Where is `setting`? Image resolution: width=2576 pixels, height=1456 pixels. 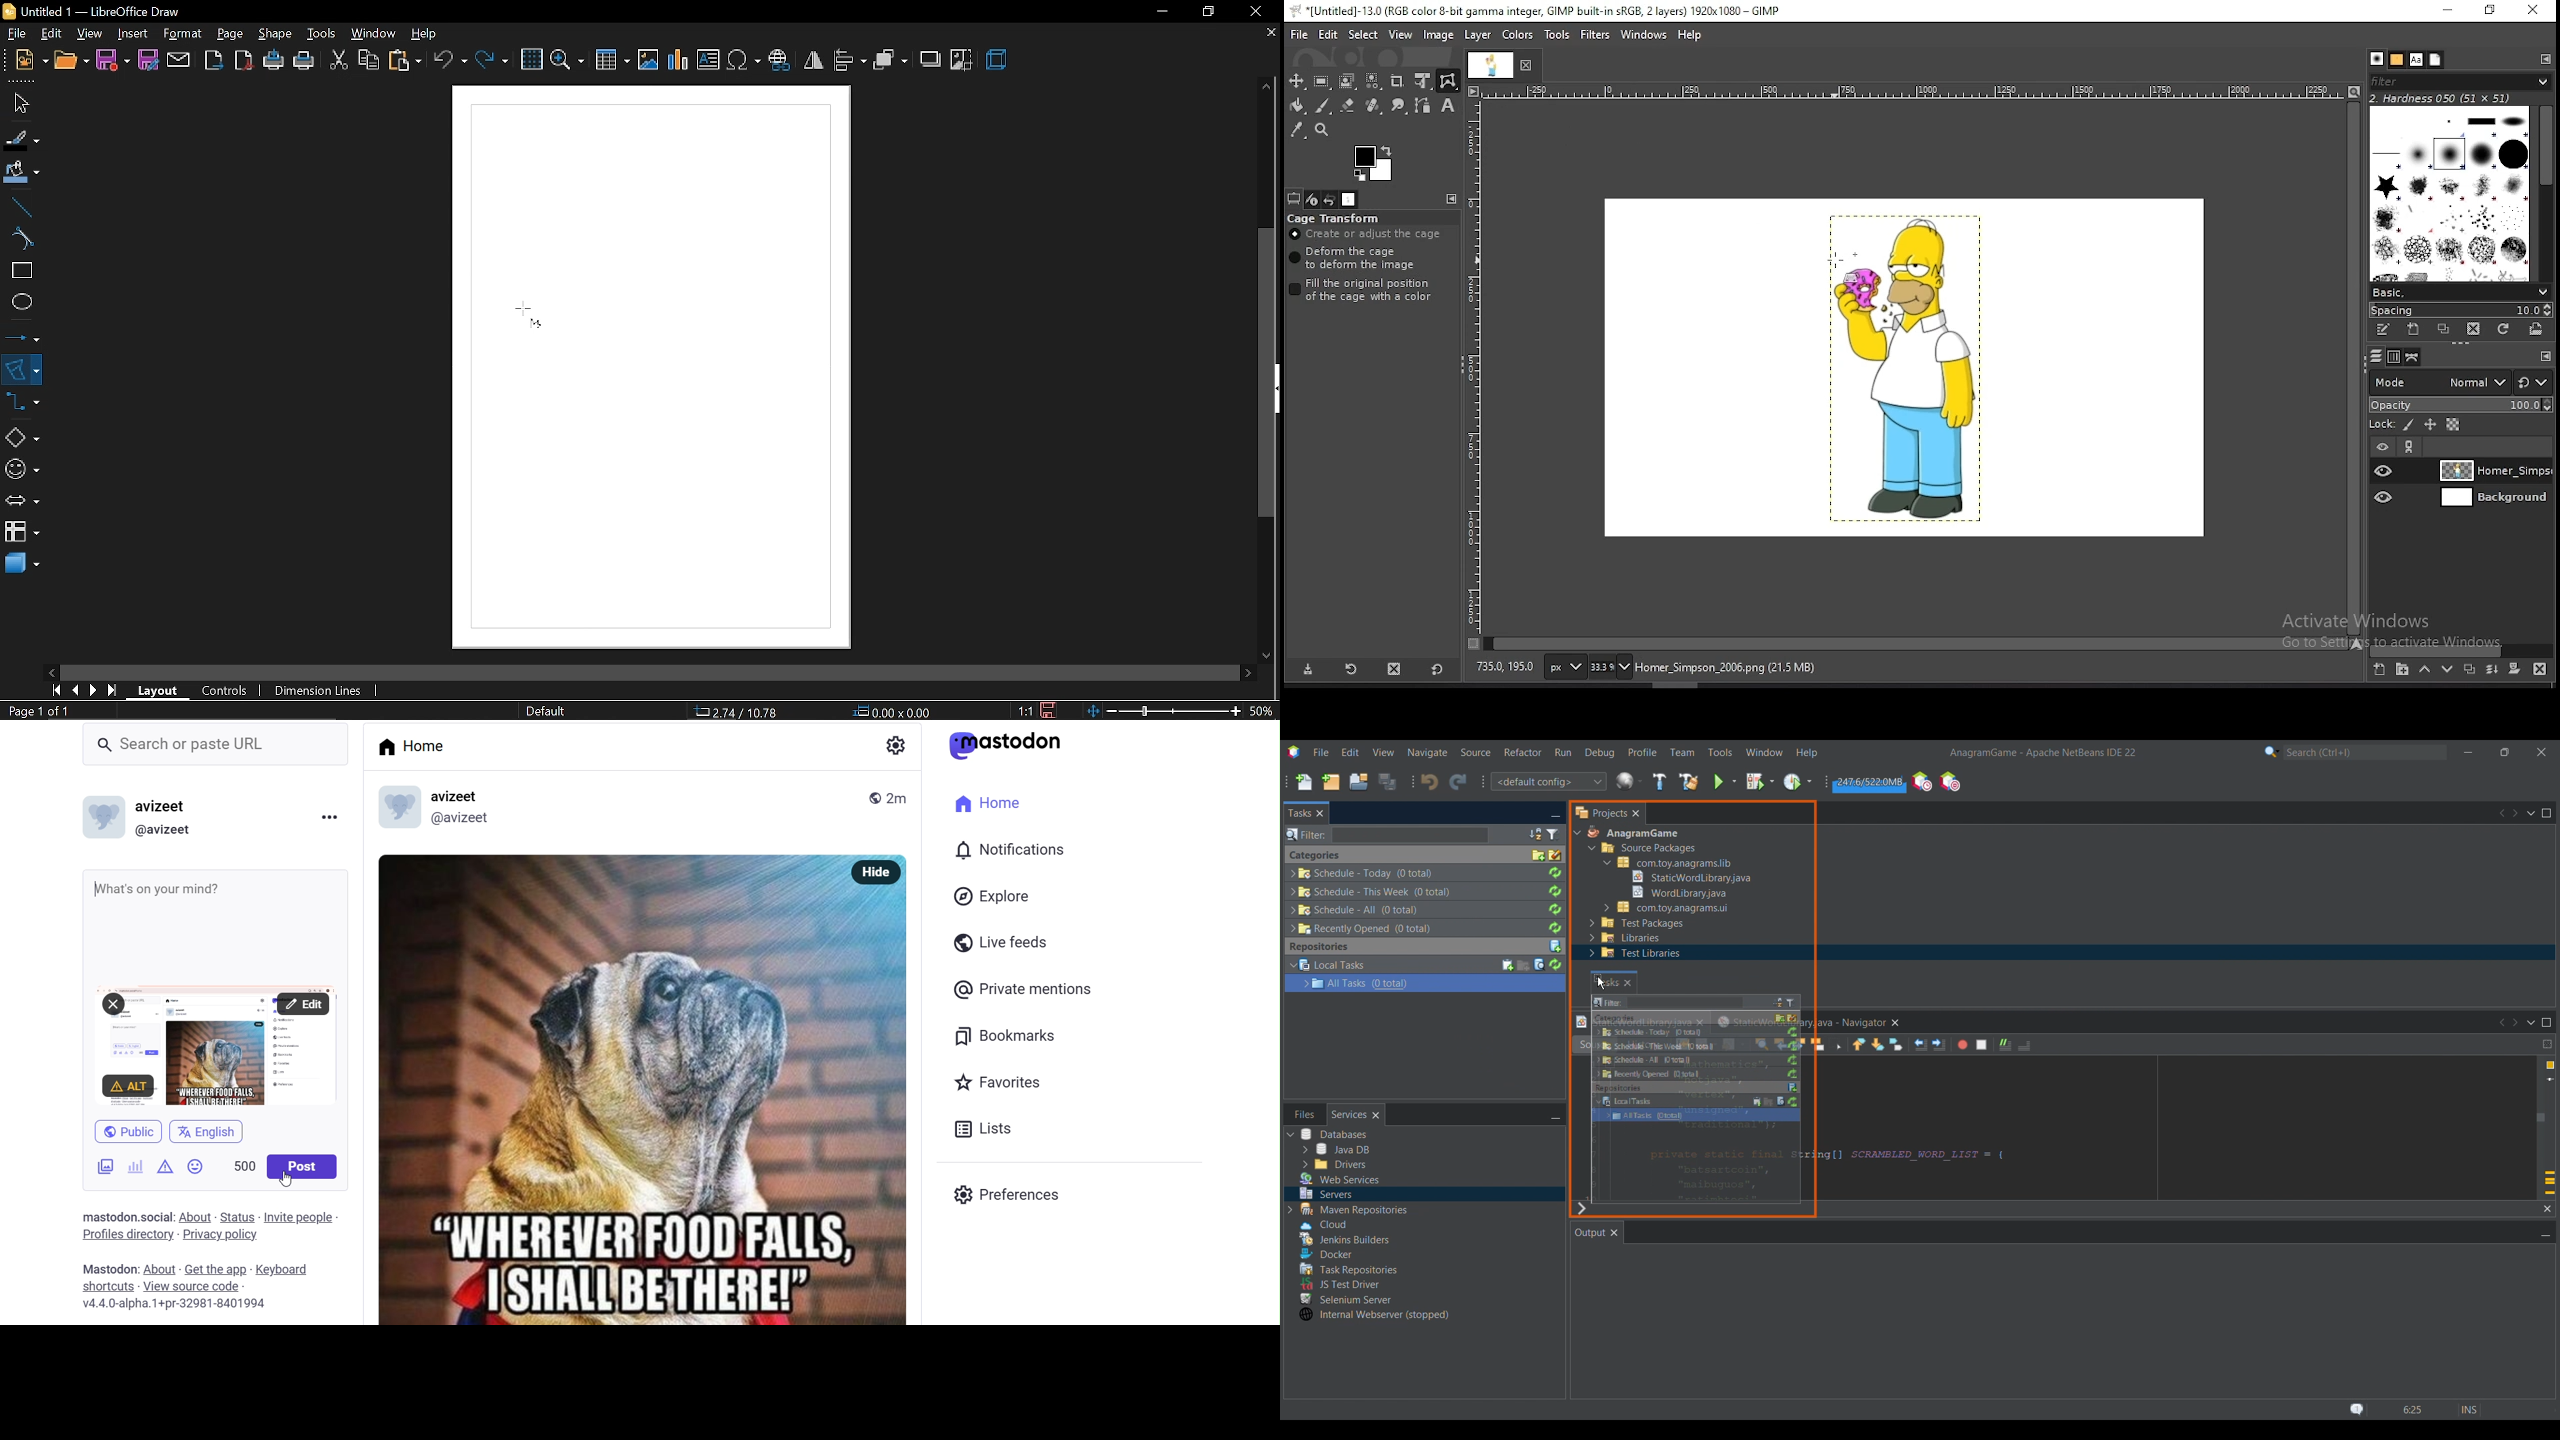 setting is located at coordinates (891, 746).